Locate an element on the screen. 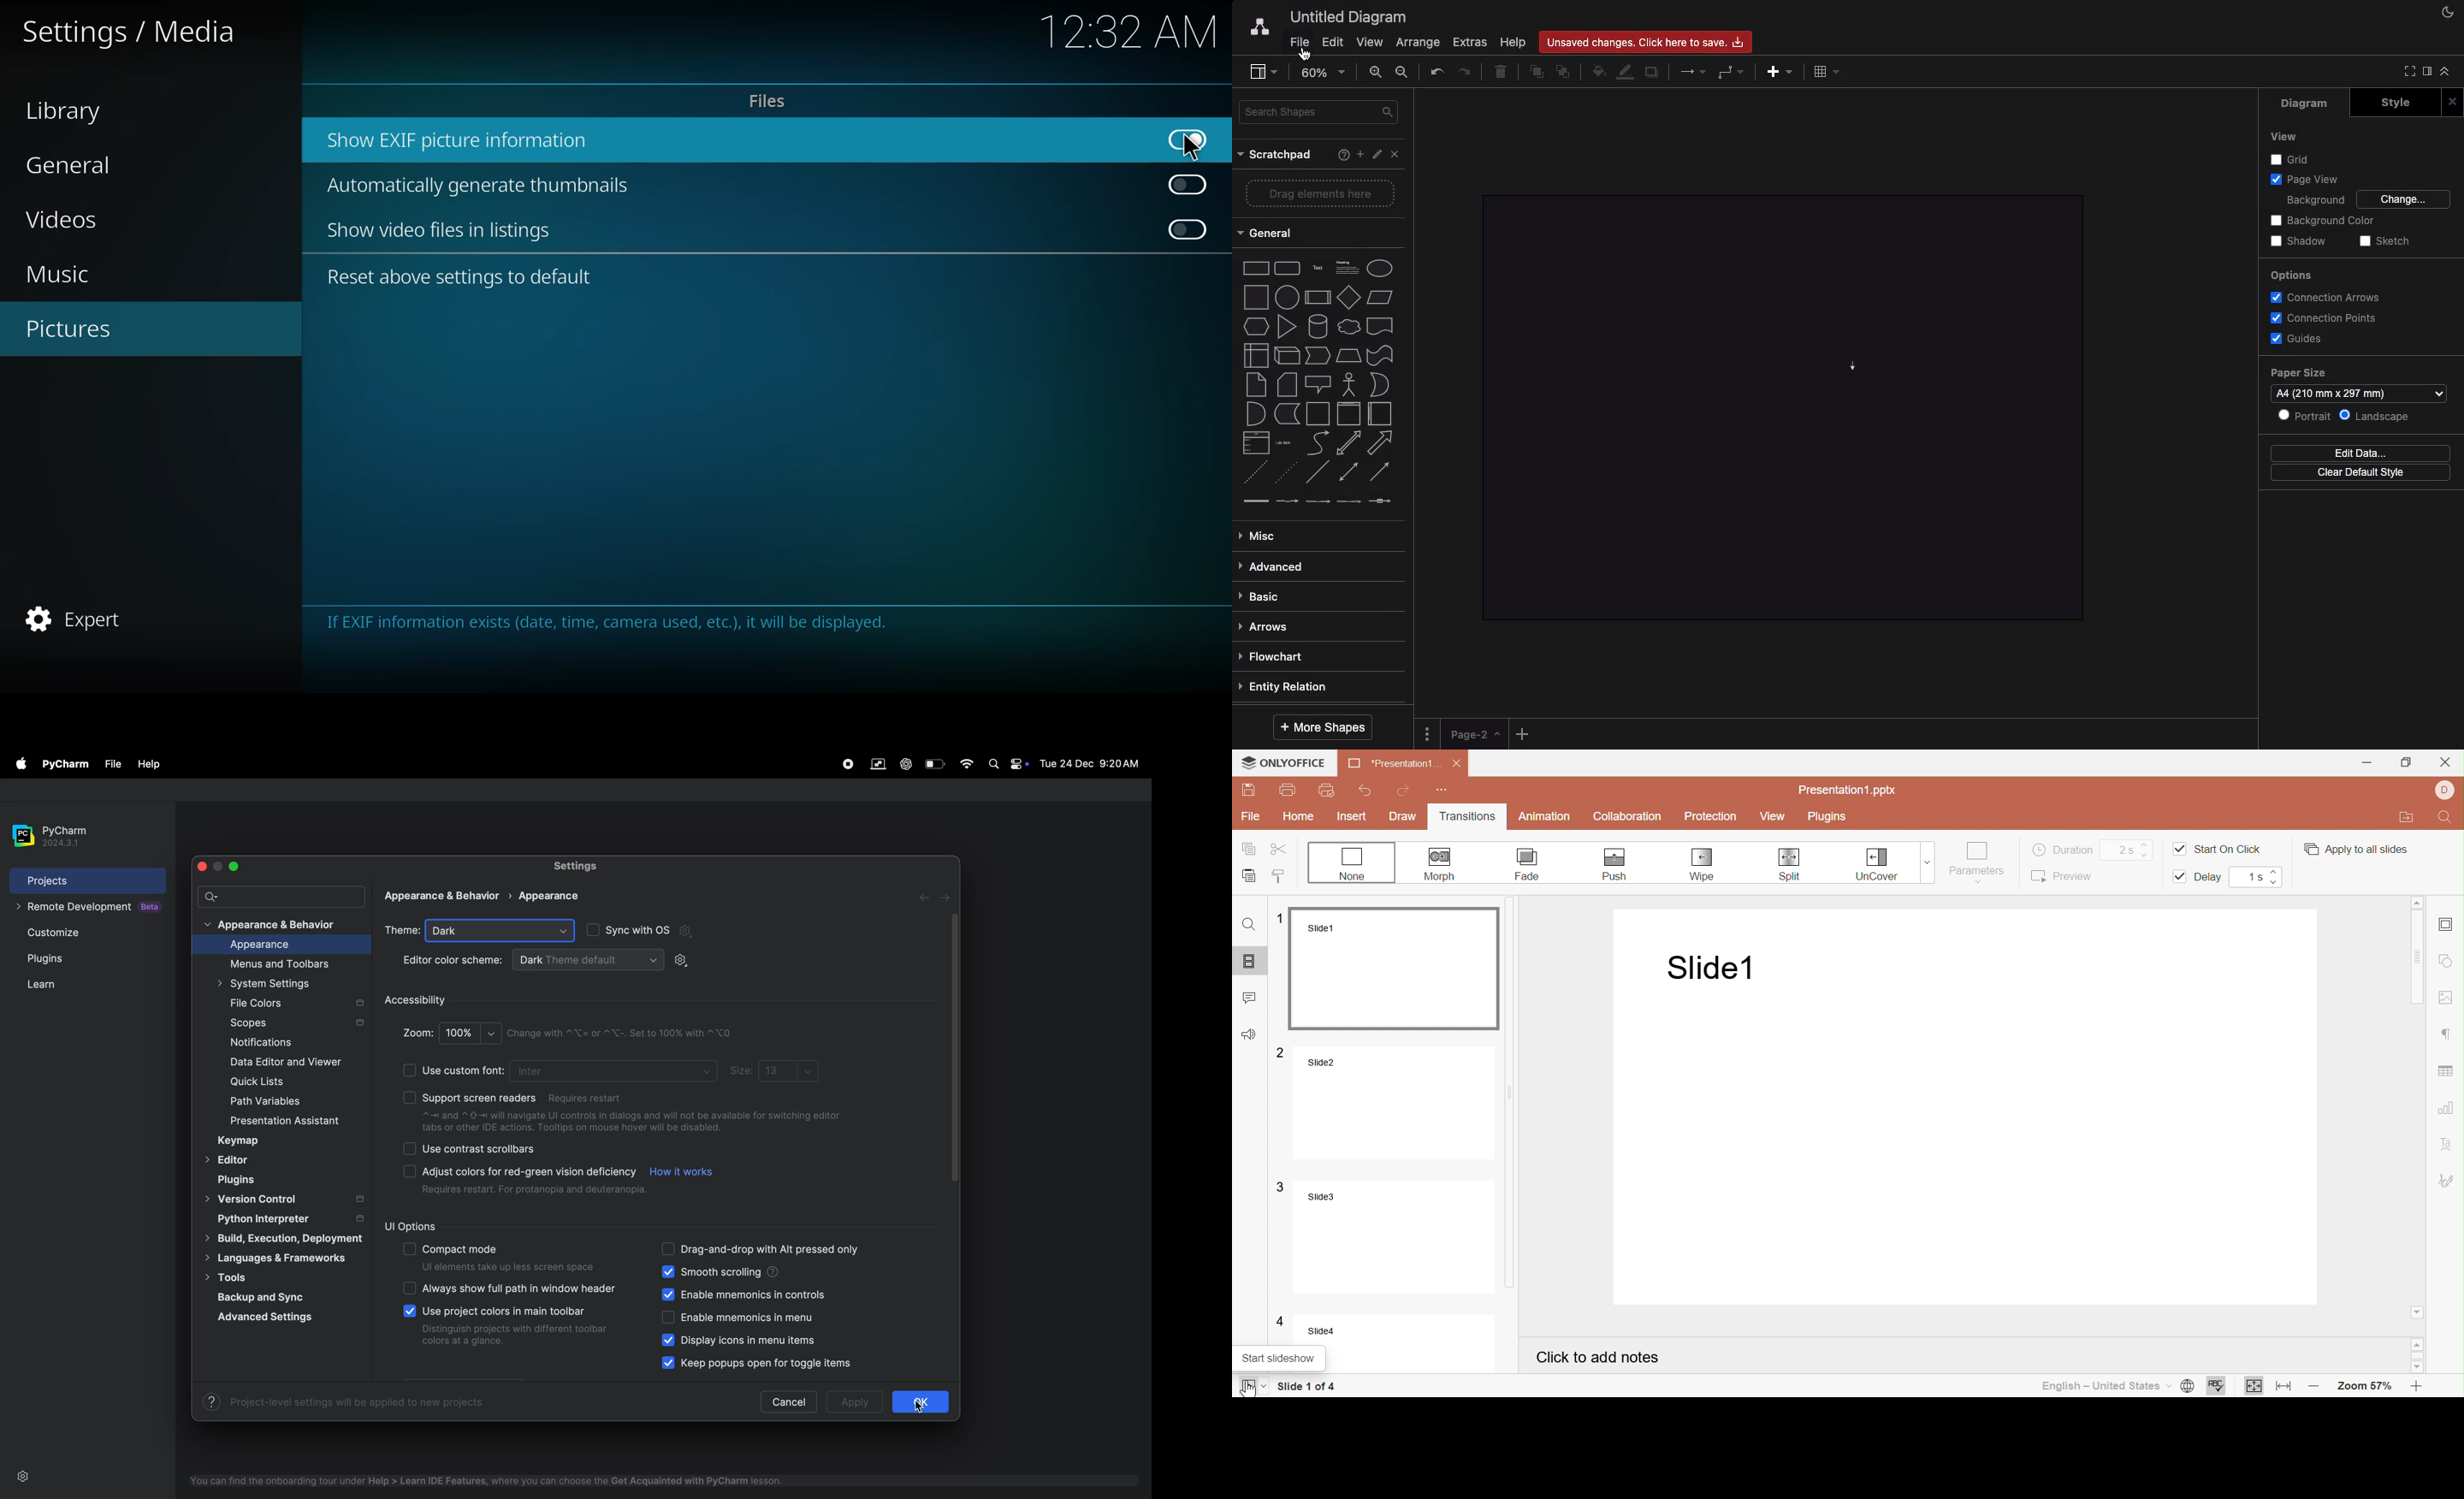 This screenshot has width=2464, height=1512. Page view is located at coordinates (2301, 178).